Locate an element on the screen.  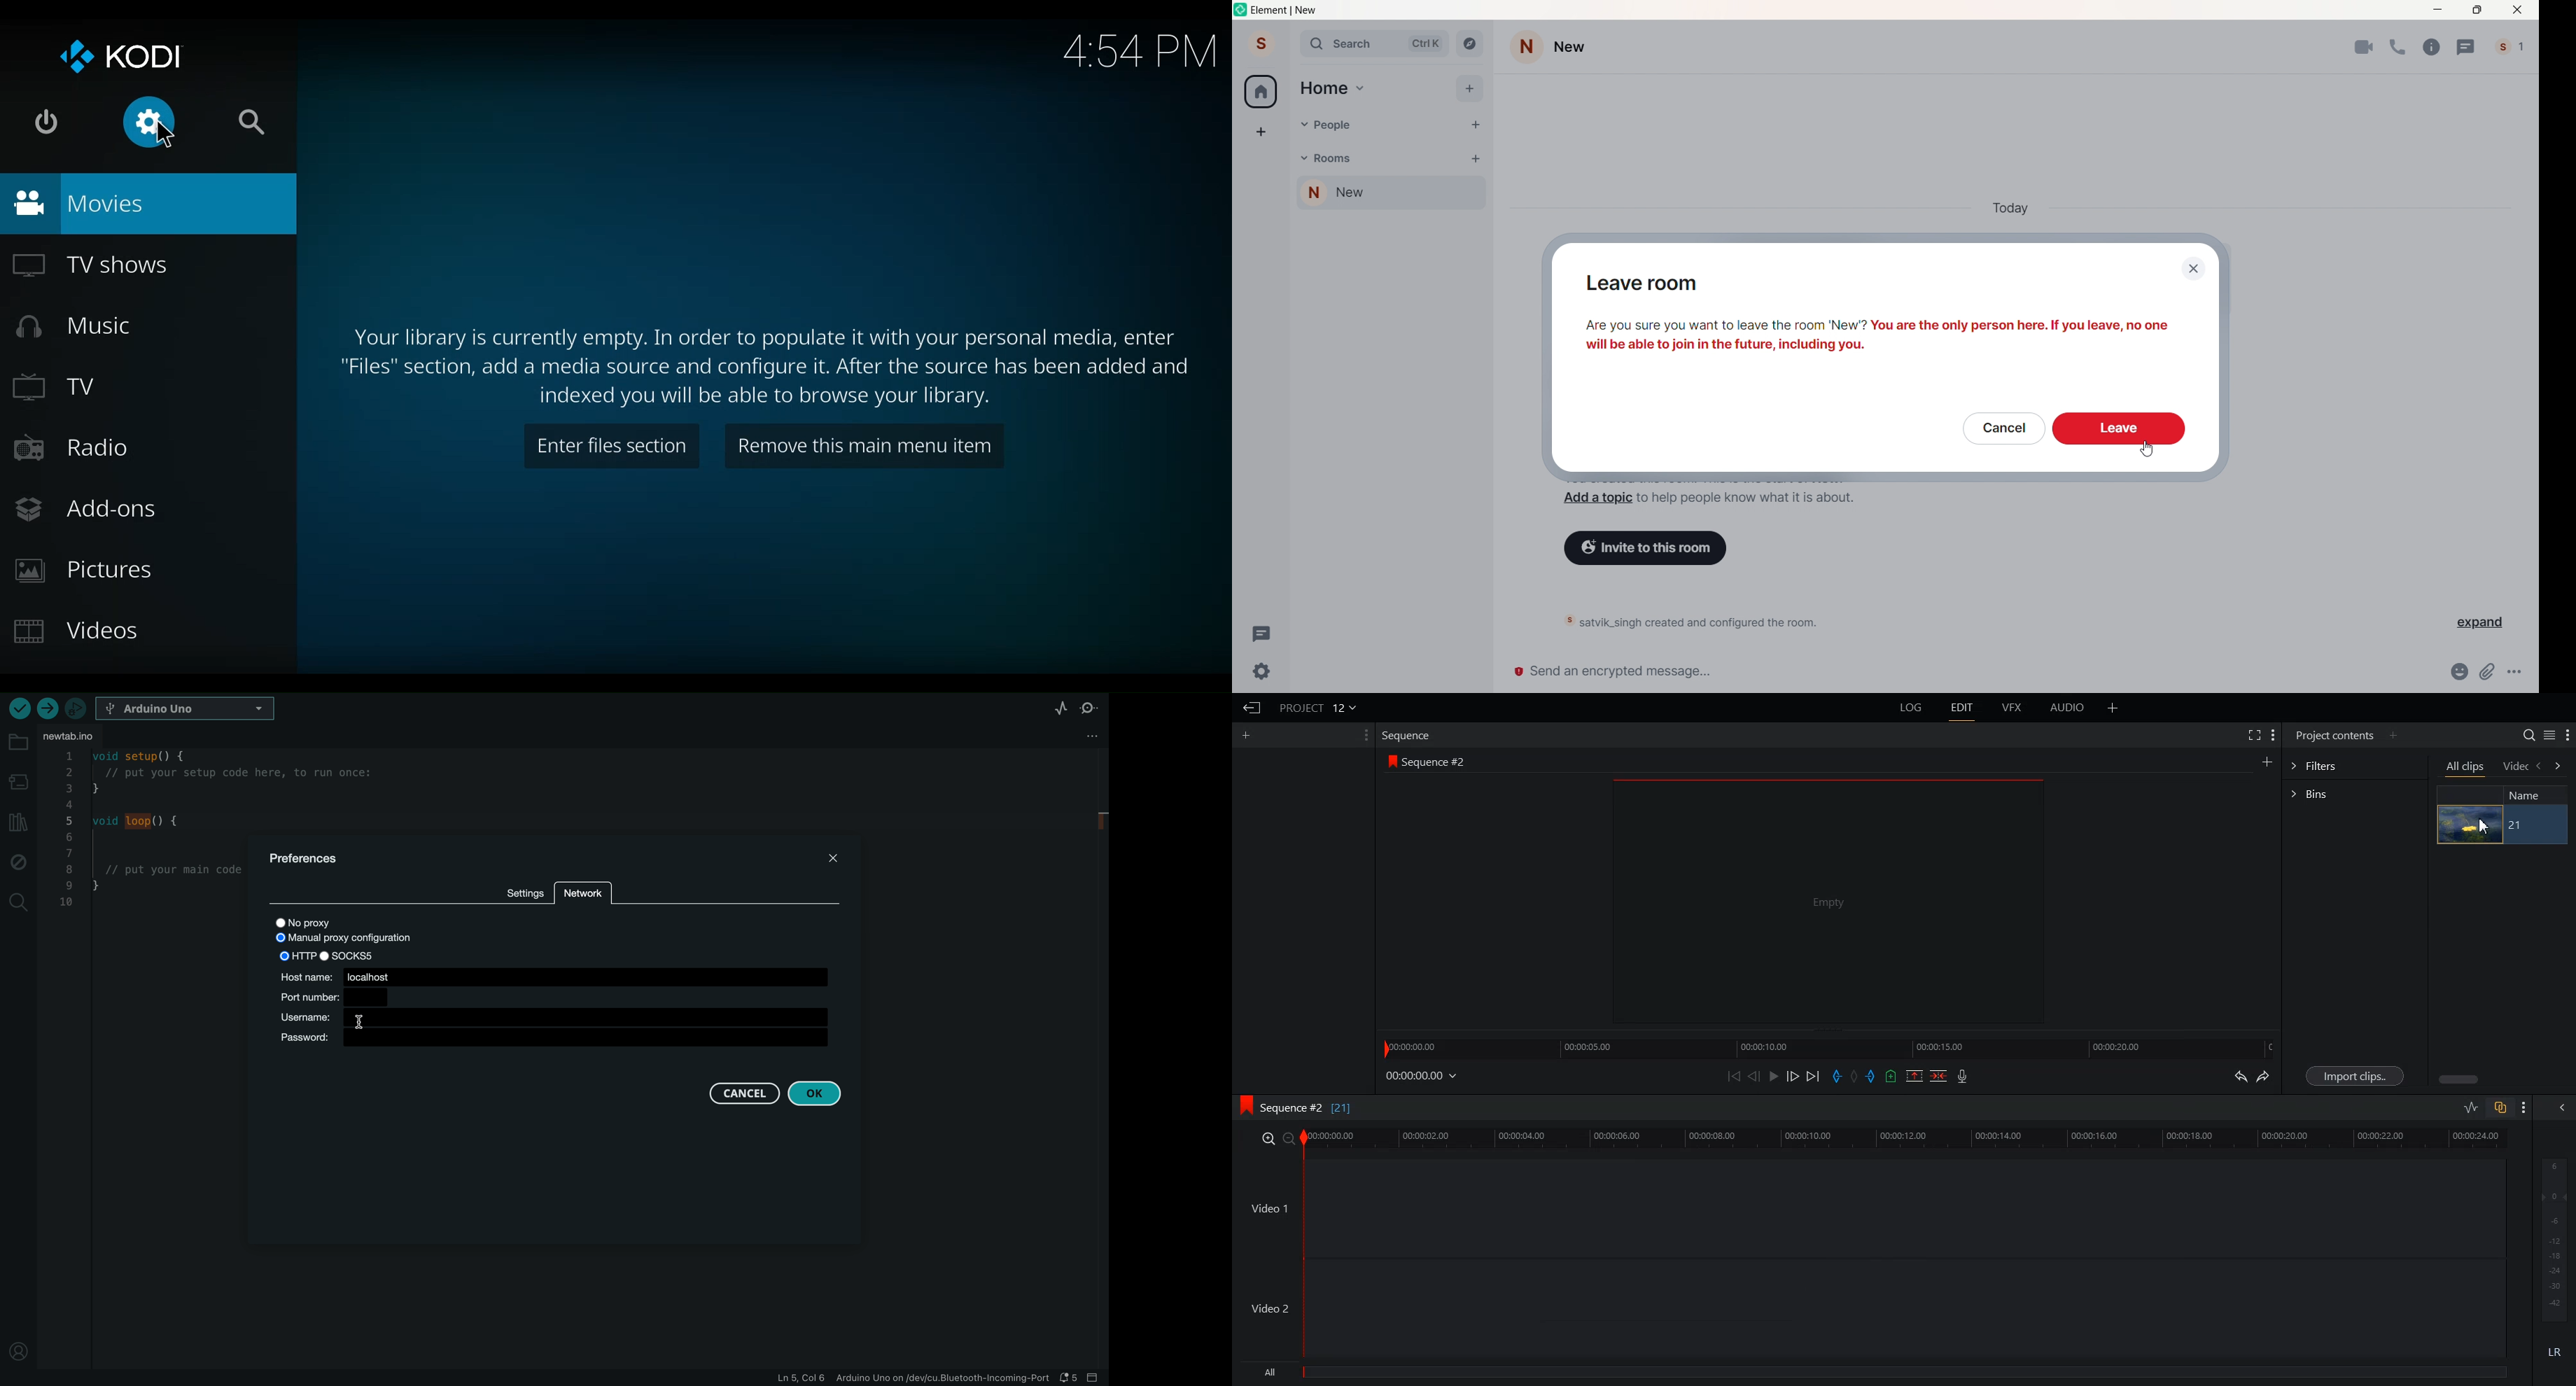
Quick Settings is located at coordinates (1263, 671).